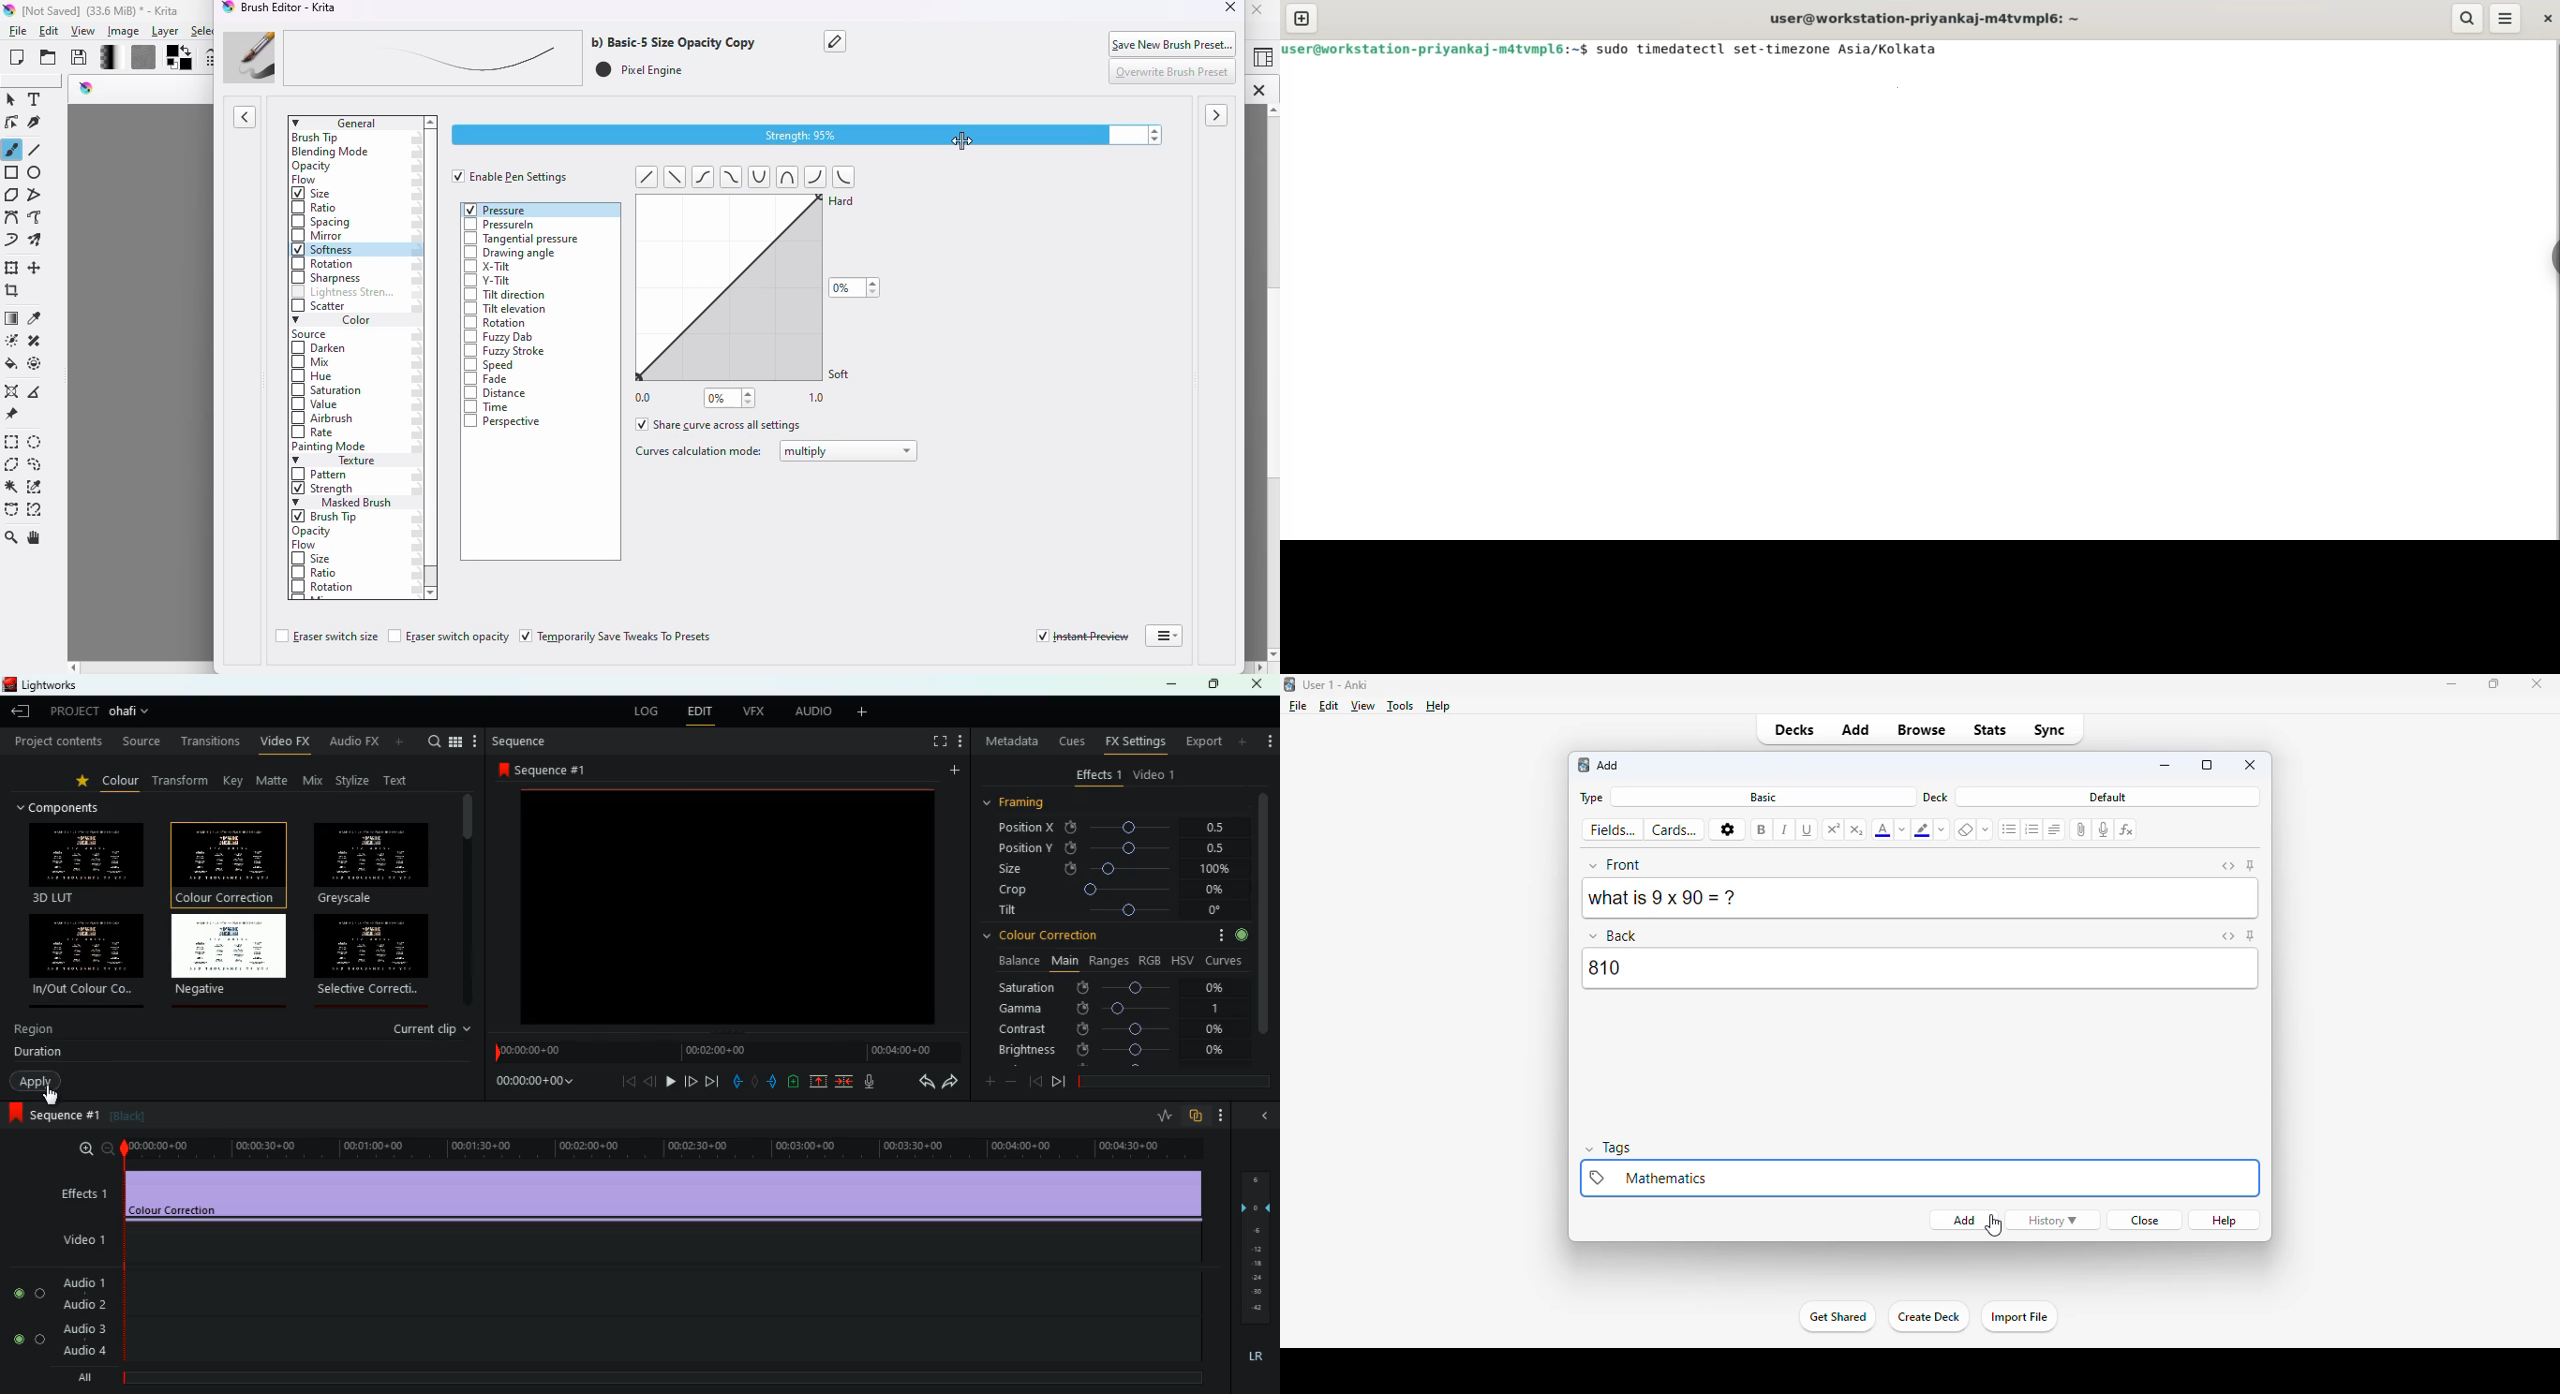 The image size is (2576, 1400). Describe the element at coordinates (225, 862) in the screenshot. I see `colour correction` at that location.